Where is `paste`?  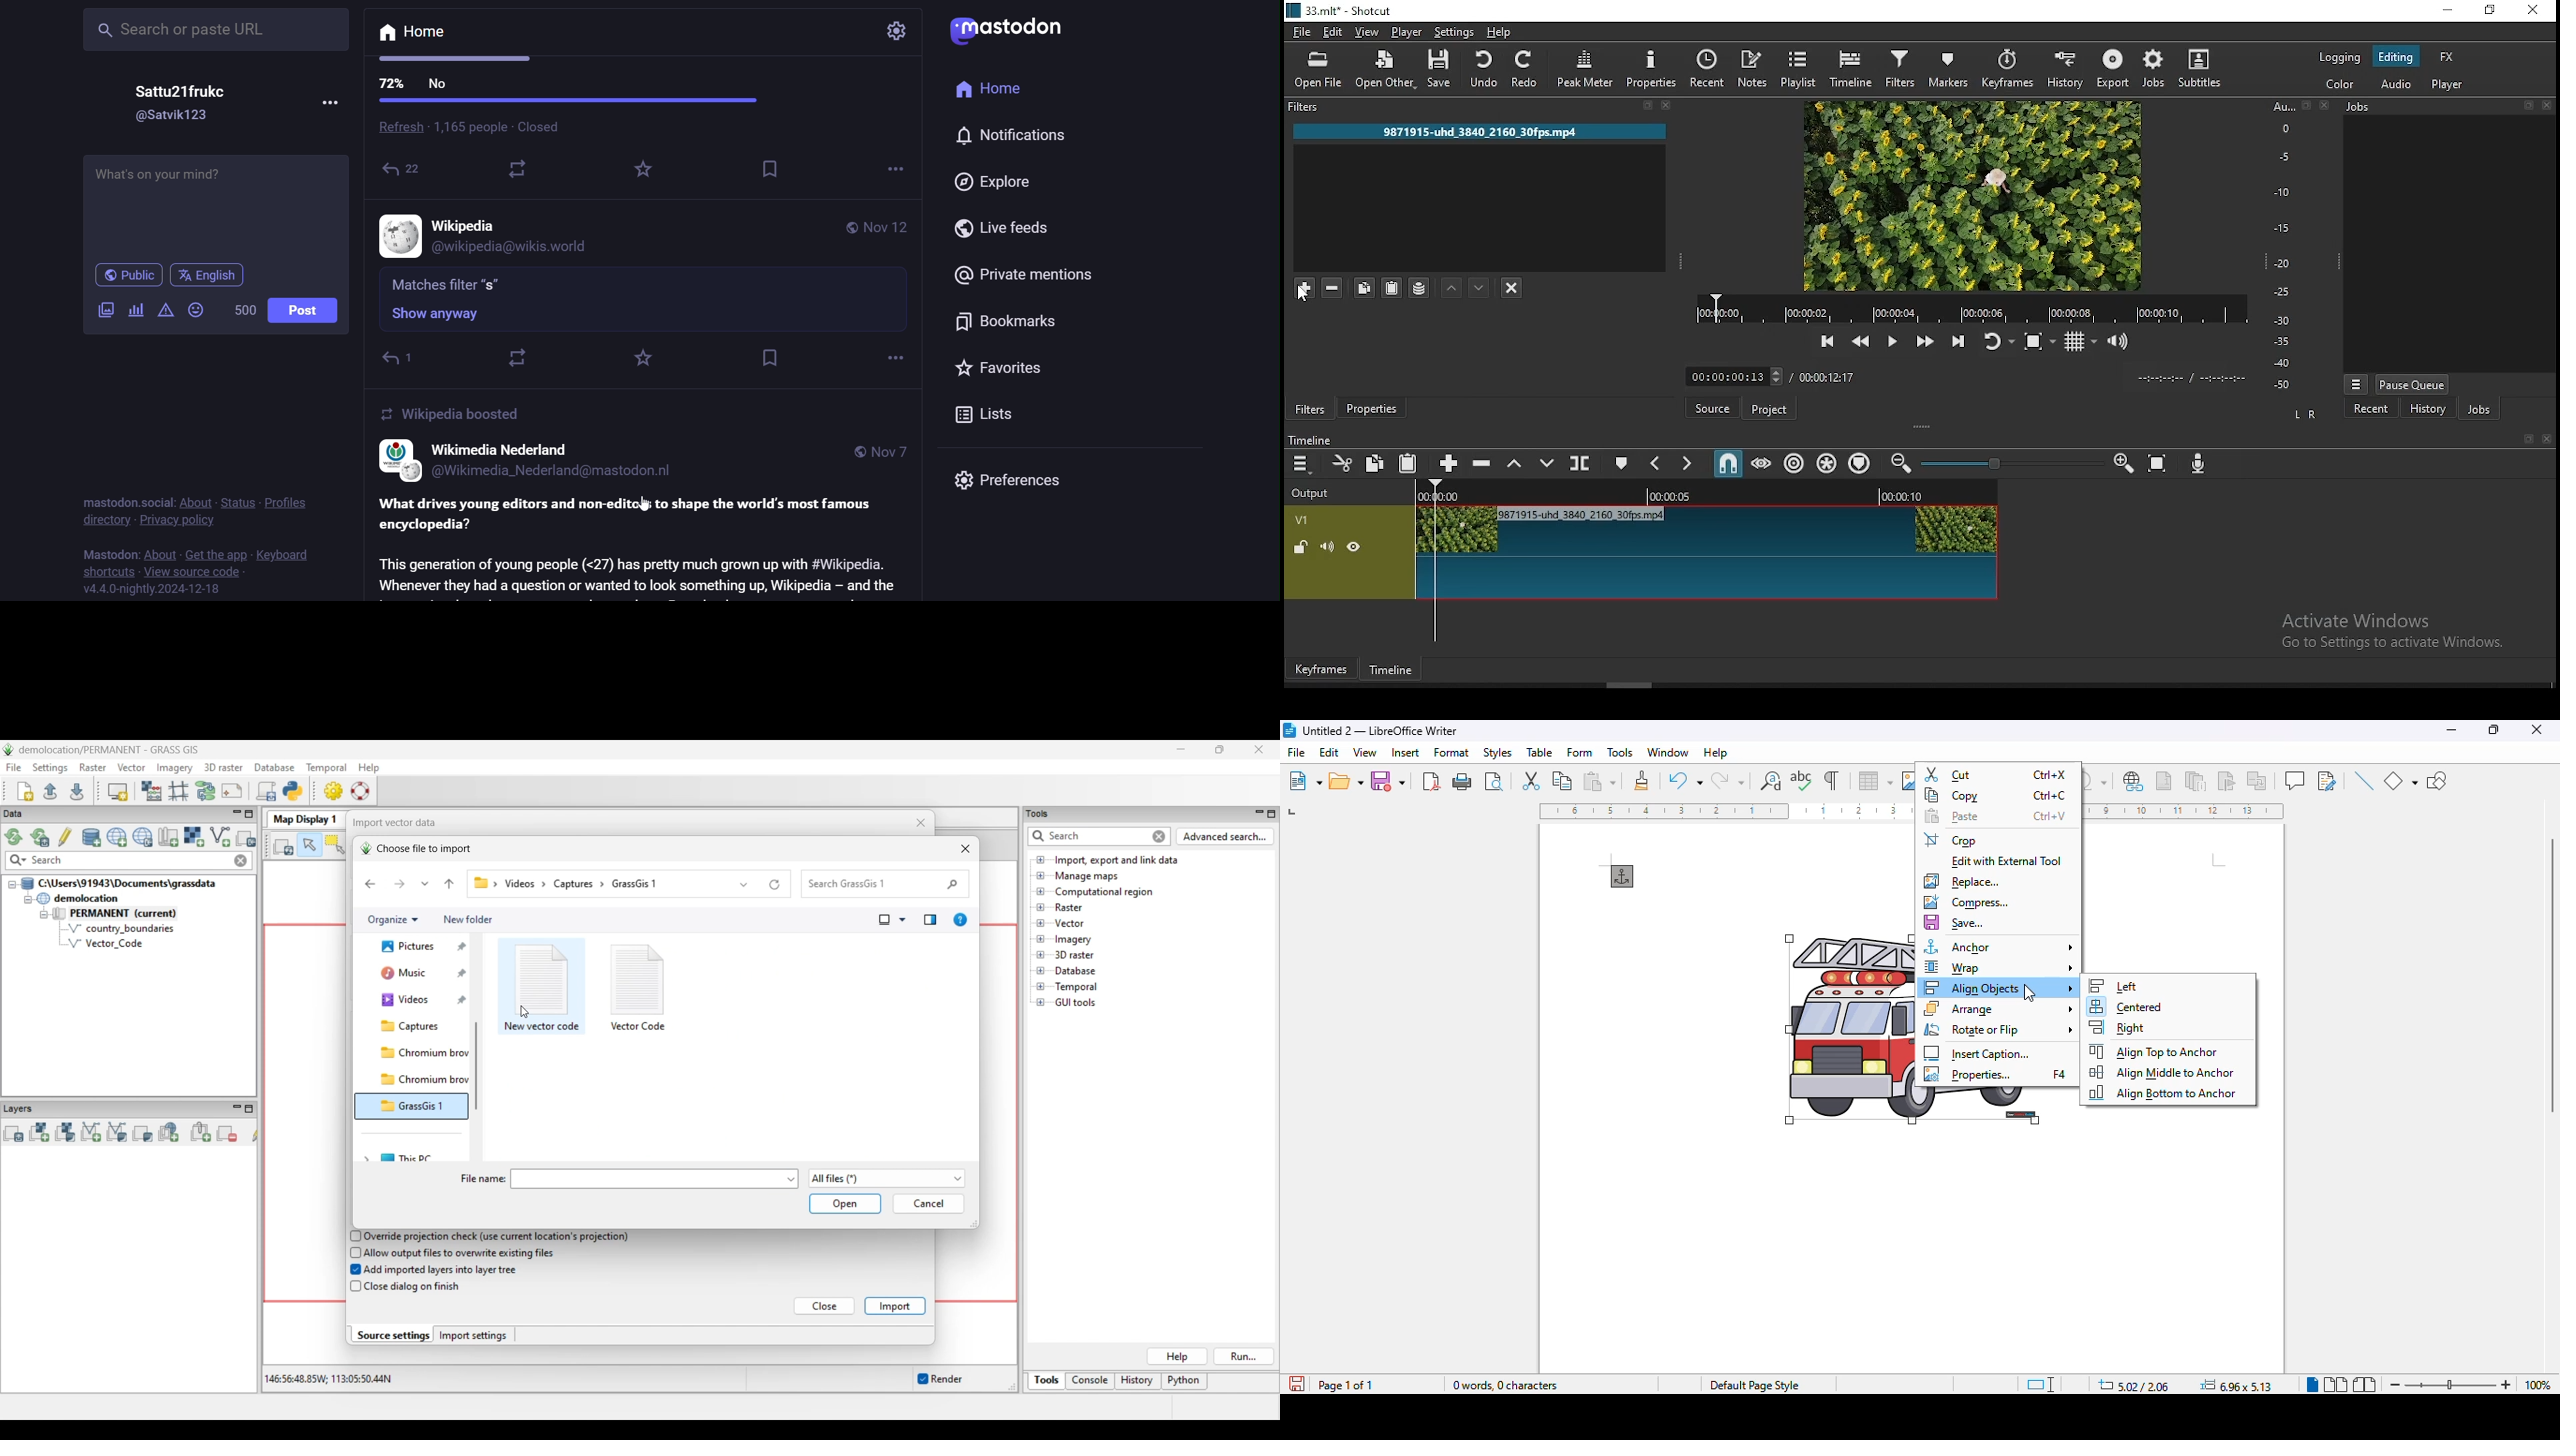
paste is located at coordinates (1994, 817).